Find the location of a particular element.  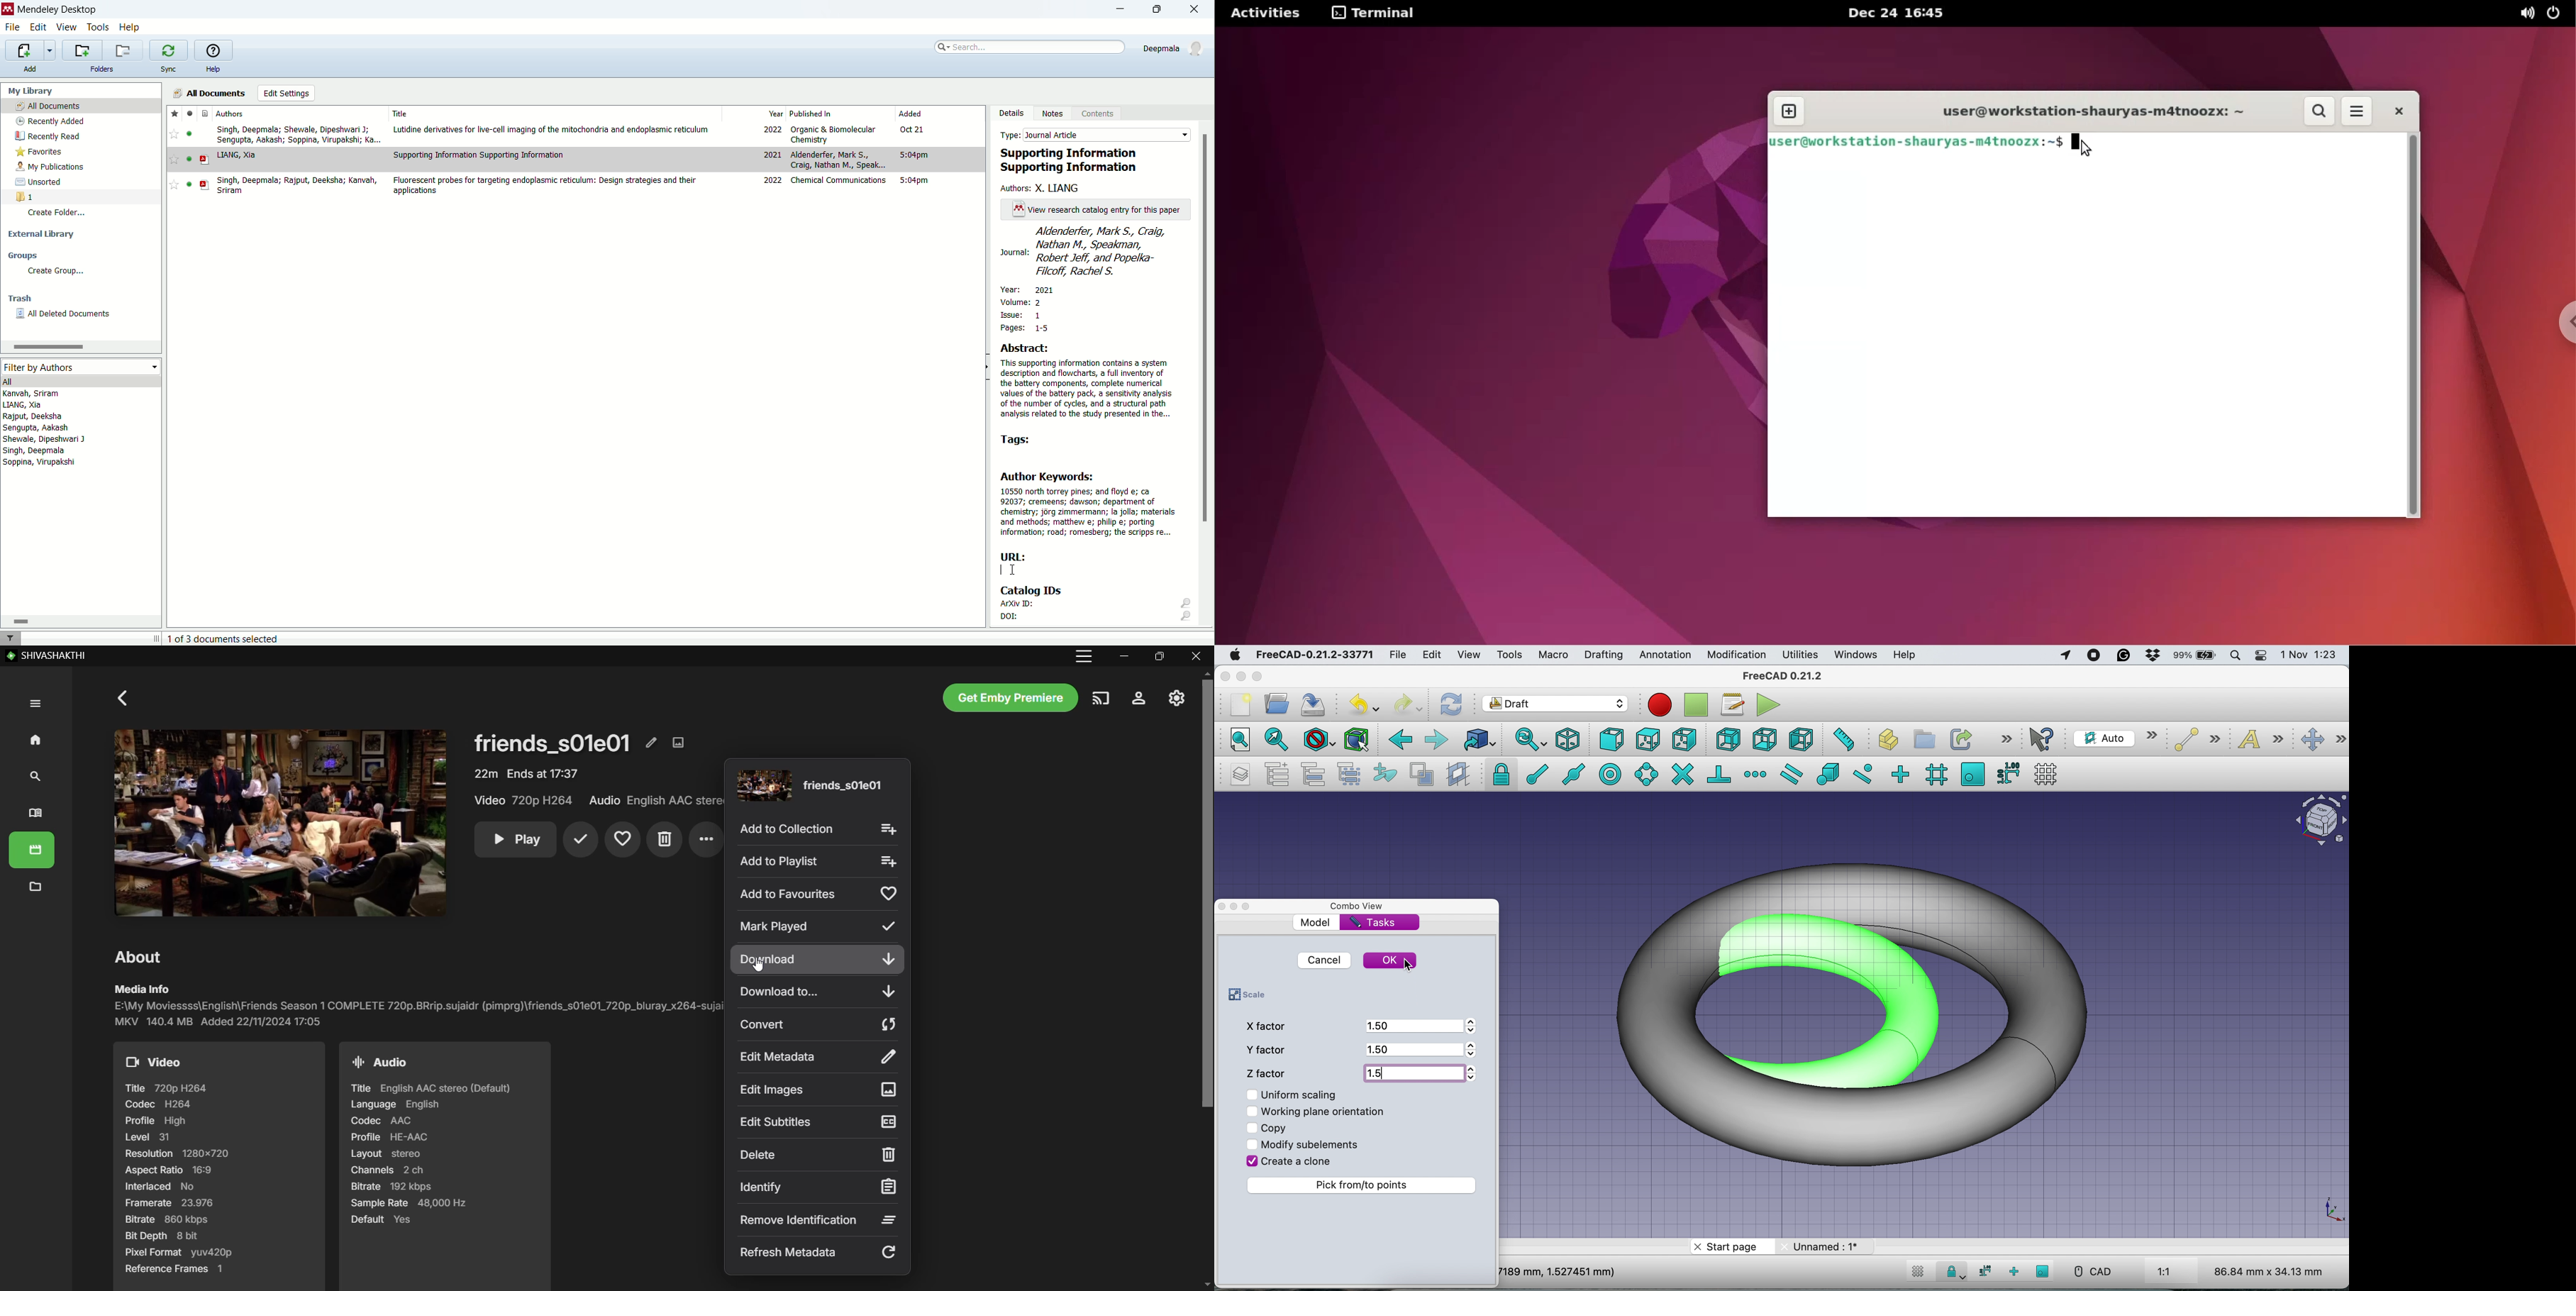

synchronize library with mendeley web is located at coordinates (168, 50).